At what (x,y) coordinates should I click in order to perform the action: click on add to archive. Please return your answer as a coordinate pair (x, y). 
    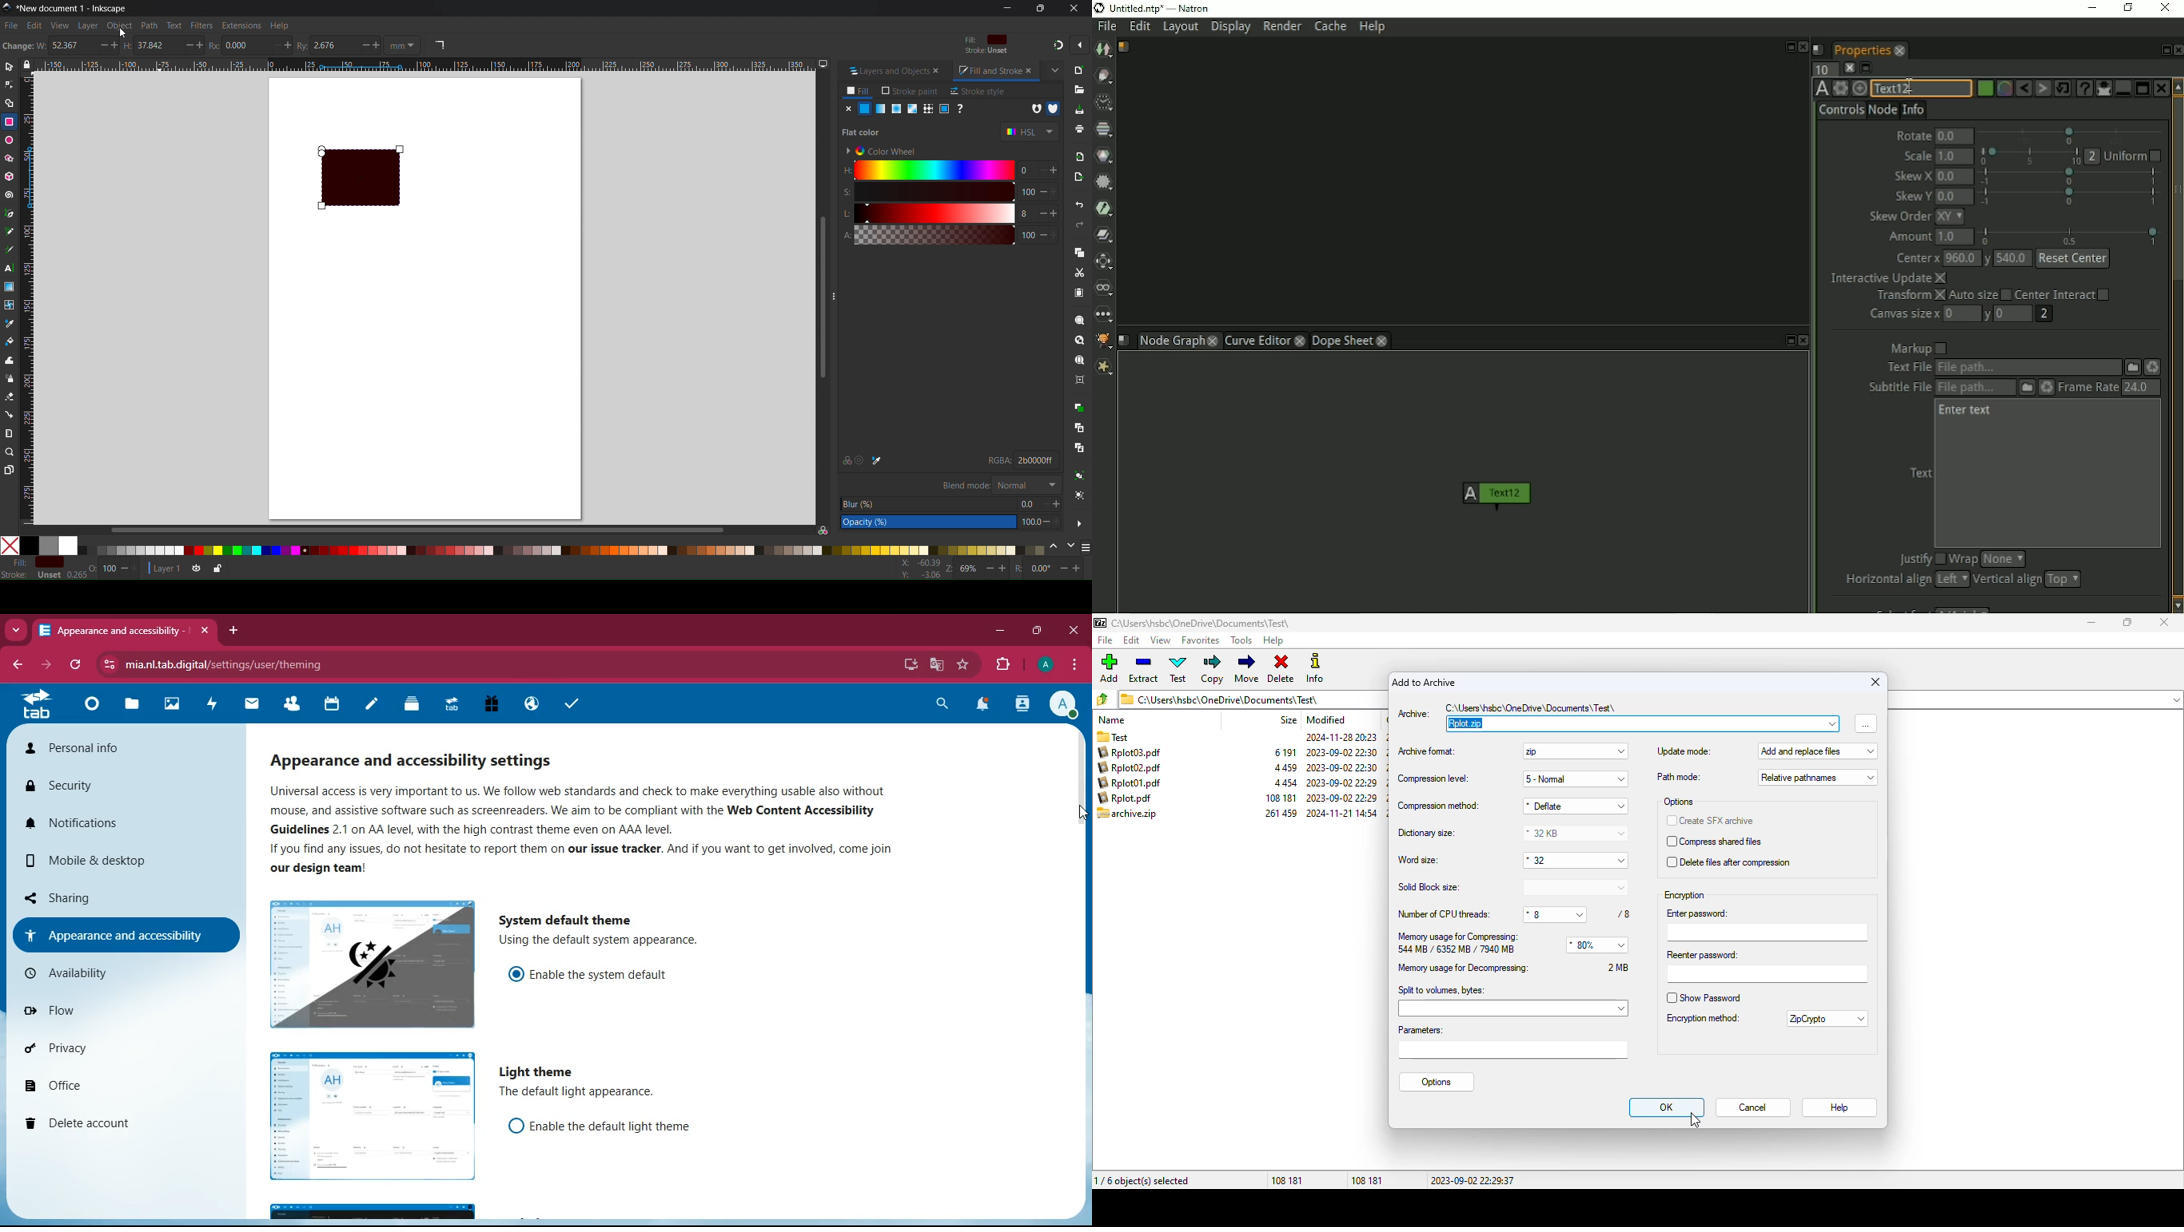
    Looking at the image, I should click on (1425, 682).